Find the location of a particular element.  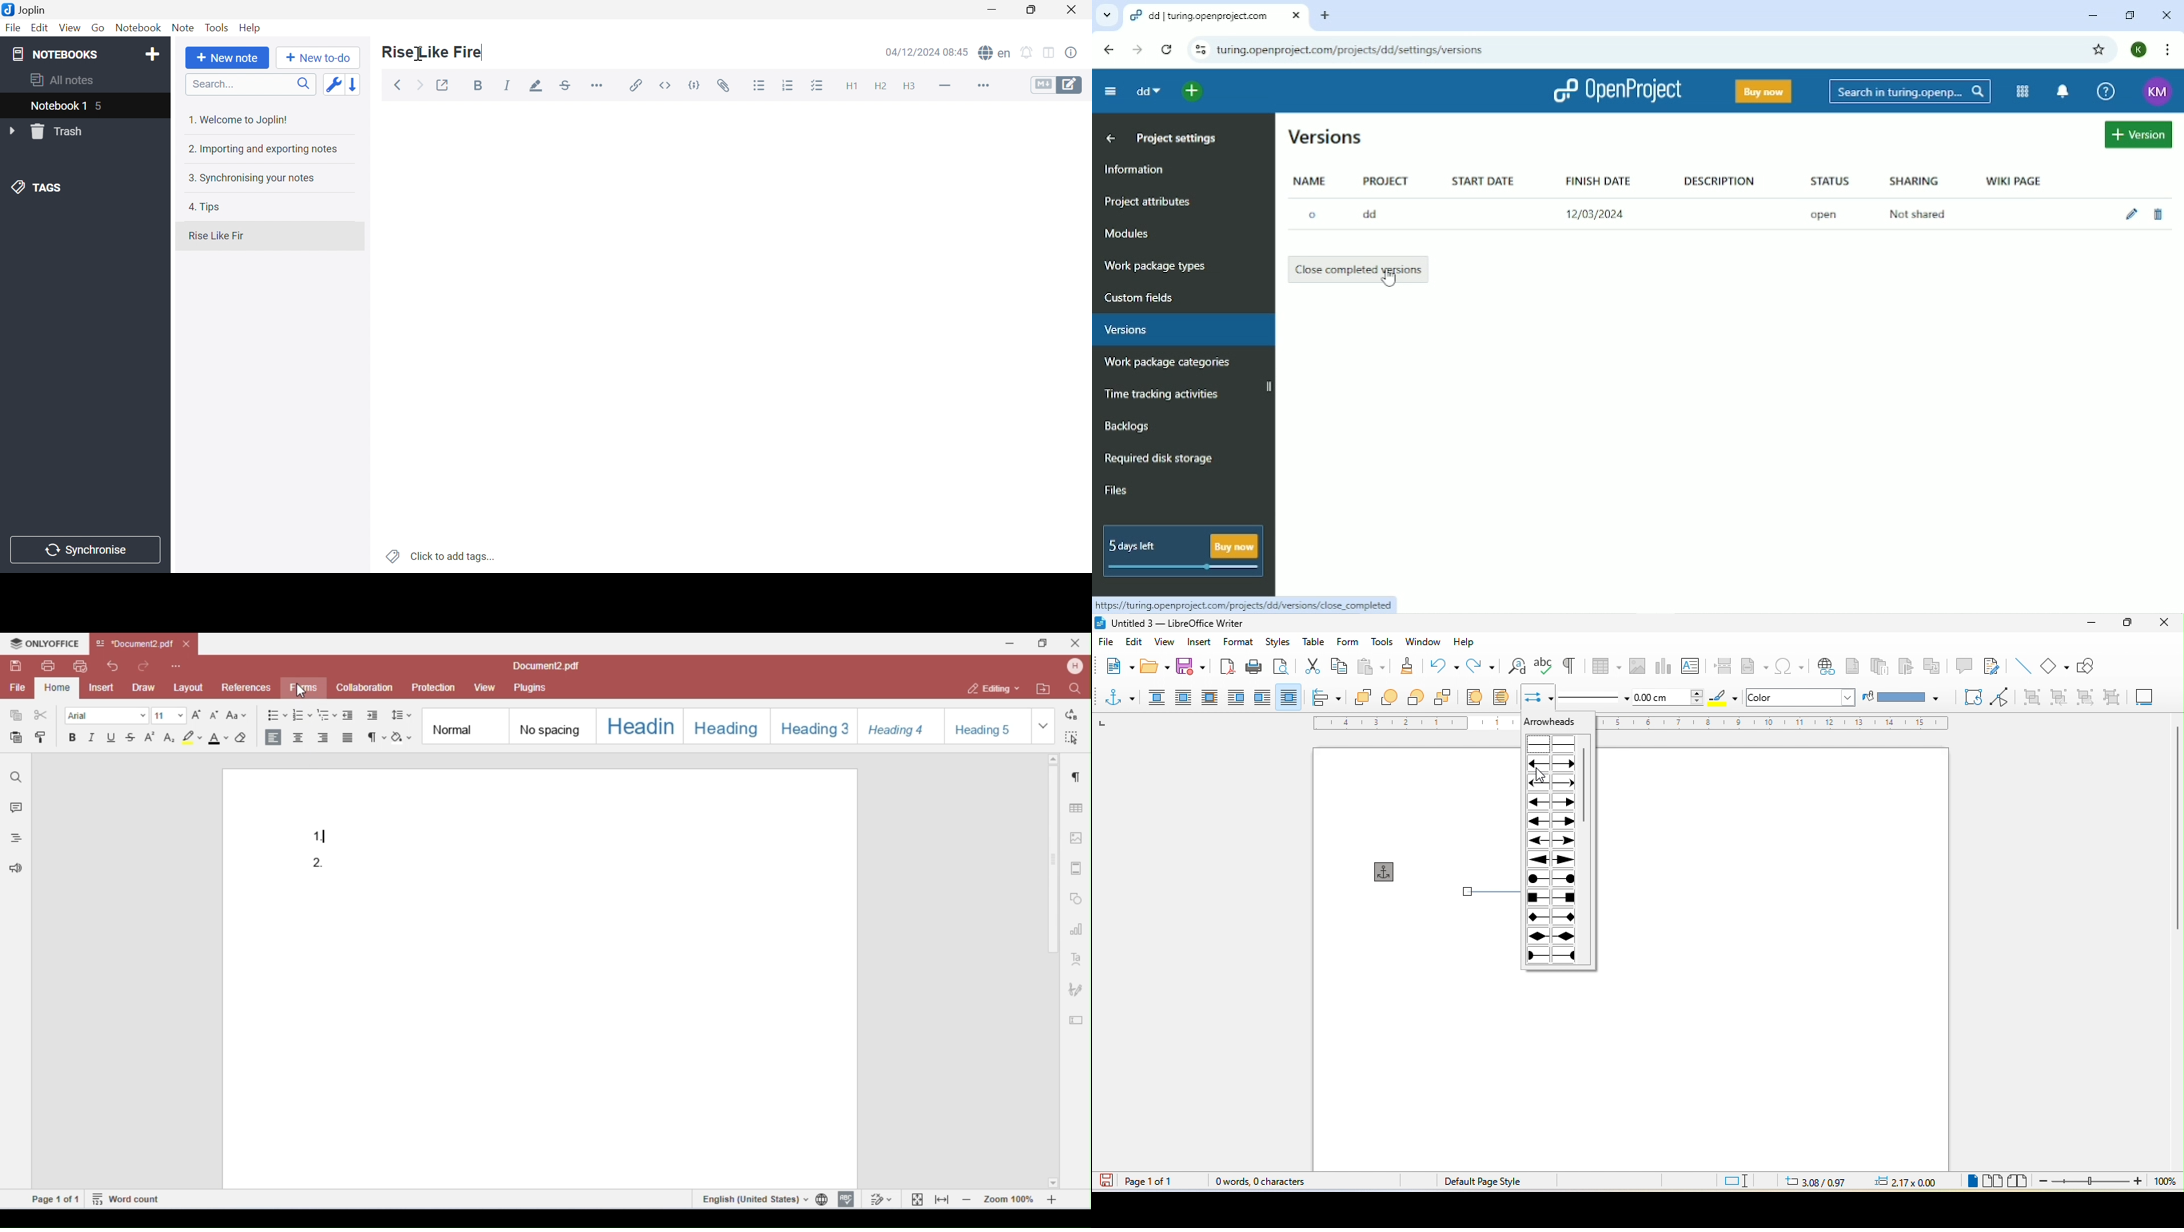

styles is located at coordinates (1277, 643).